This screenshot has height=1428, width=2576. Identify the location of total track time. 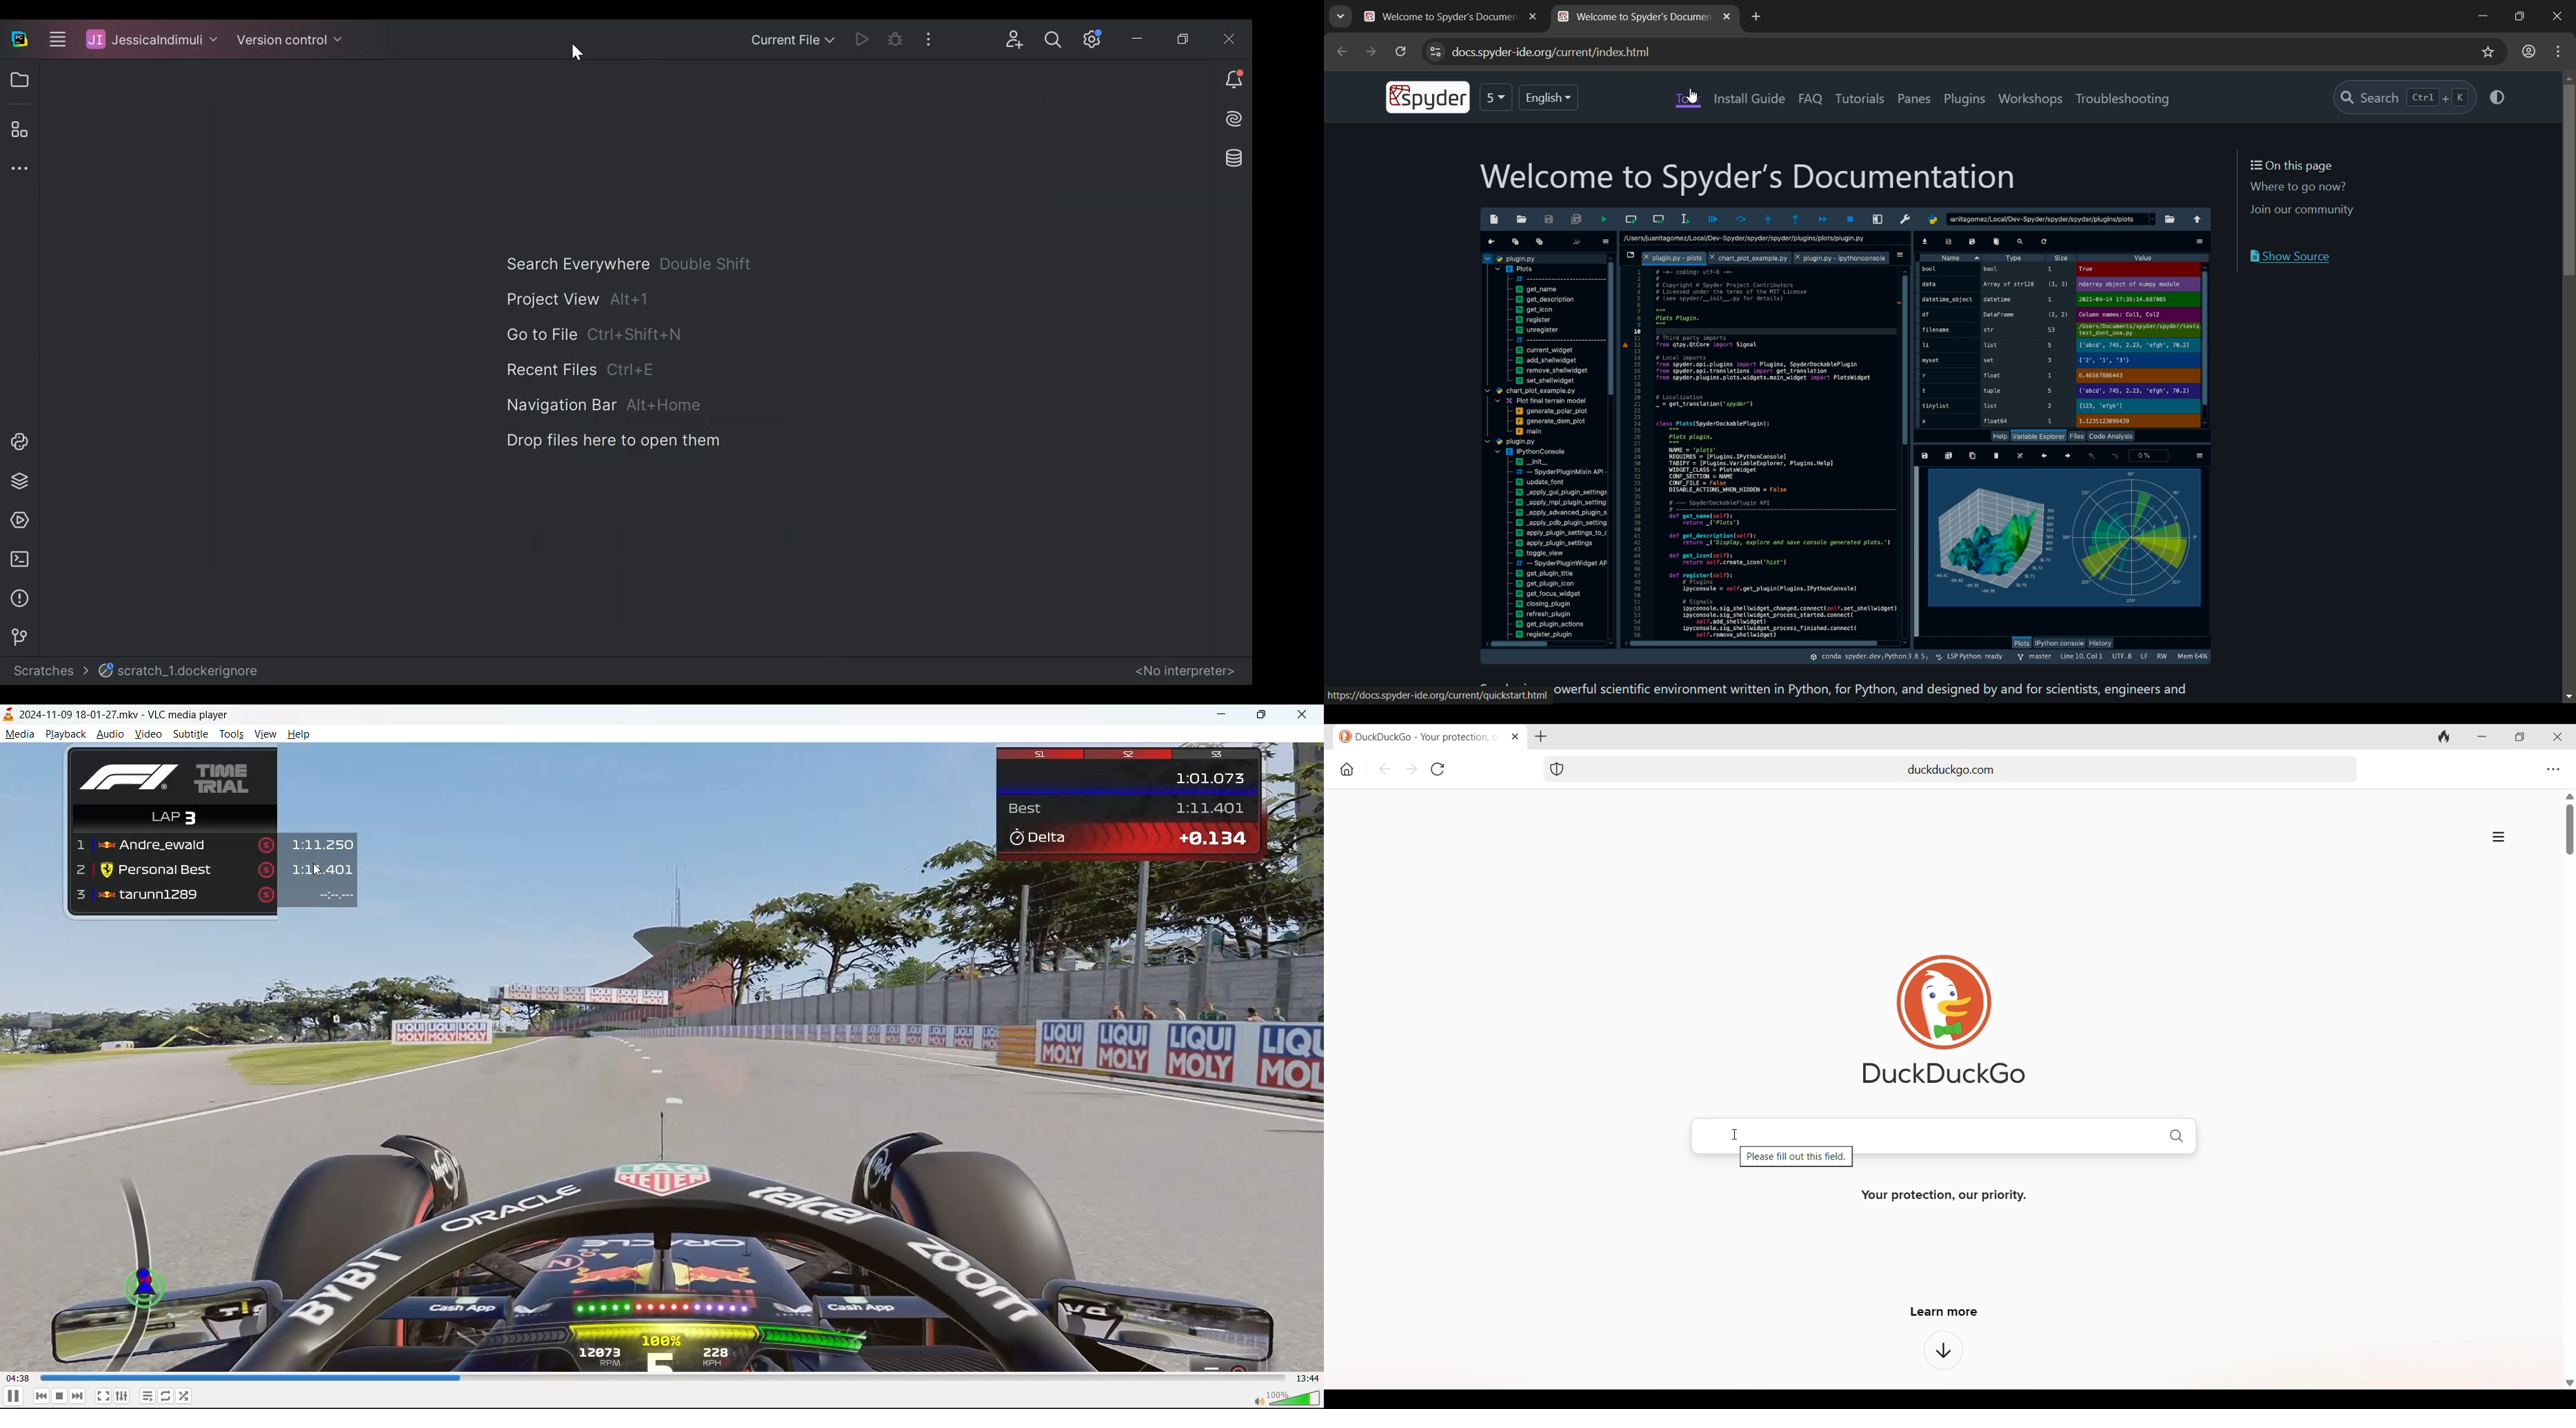
(1308, 1378).